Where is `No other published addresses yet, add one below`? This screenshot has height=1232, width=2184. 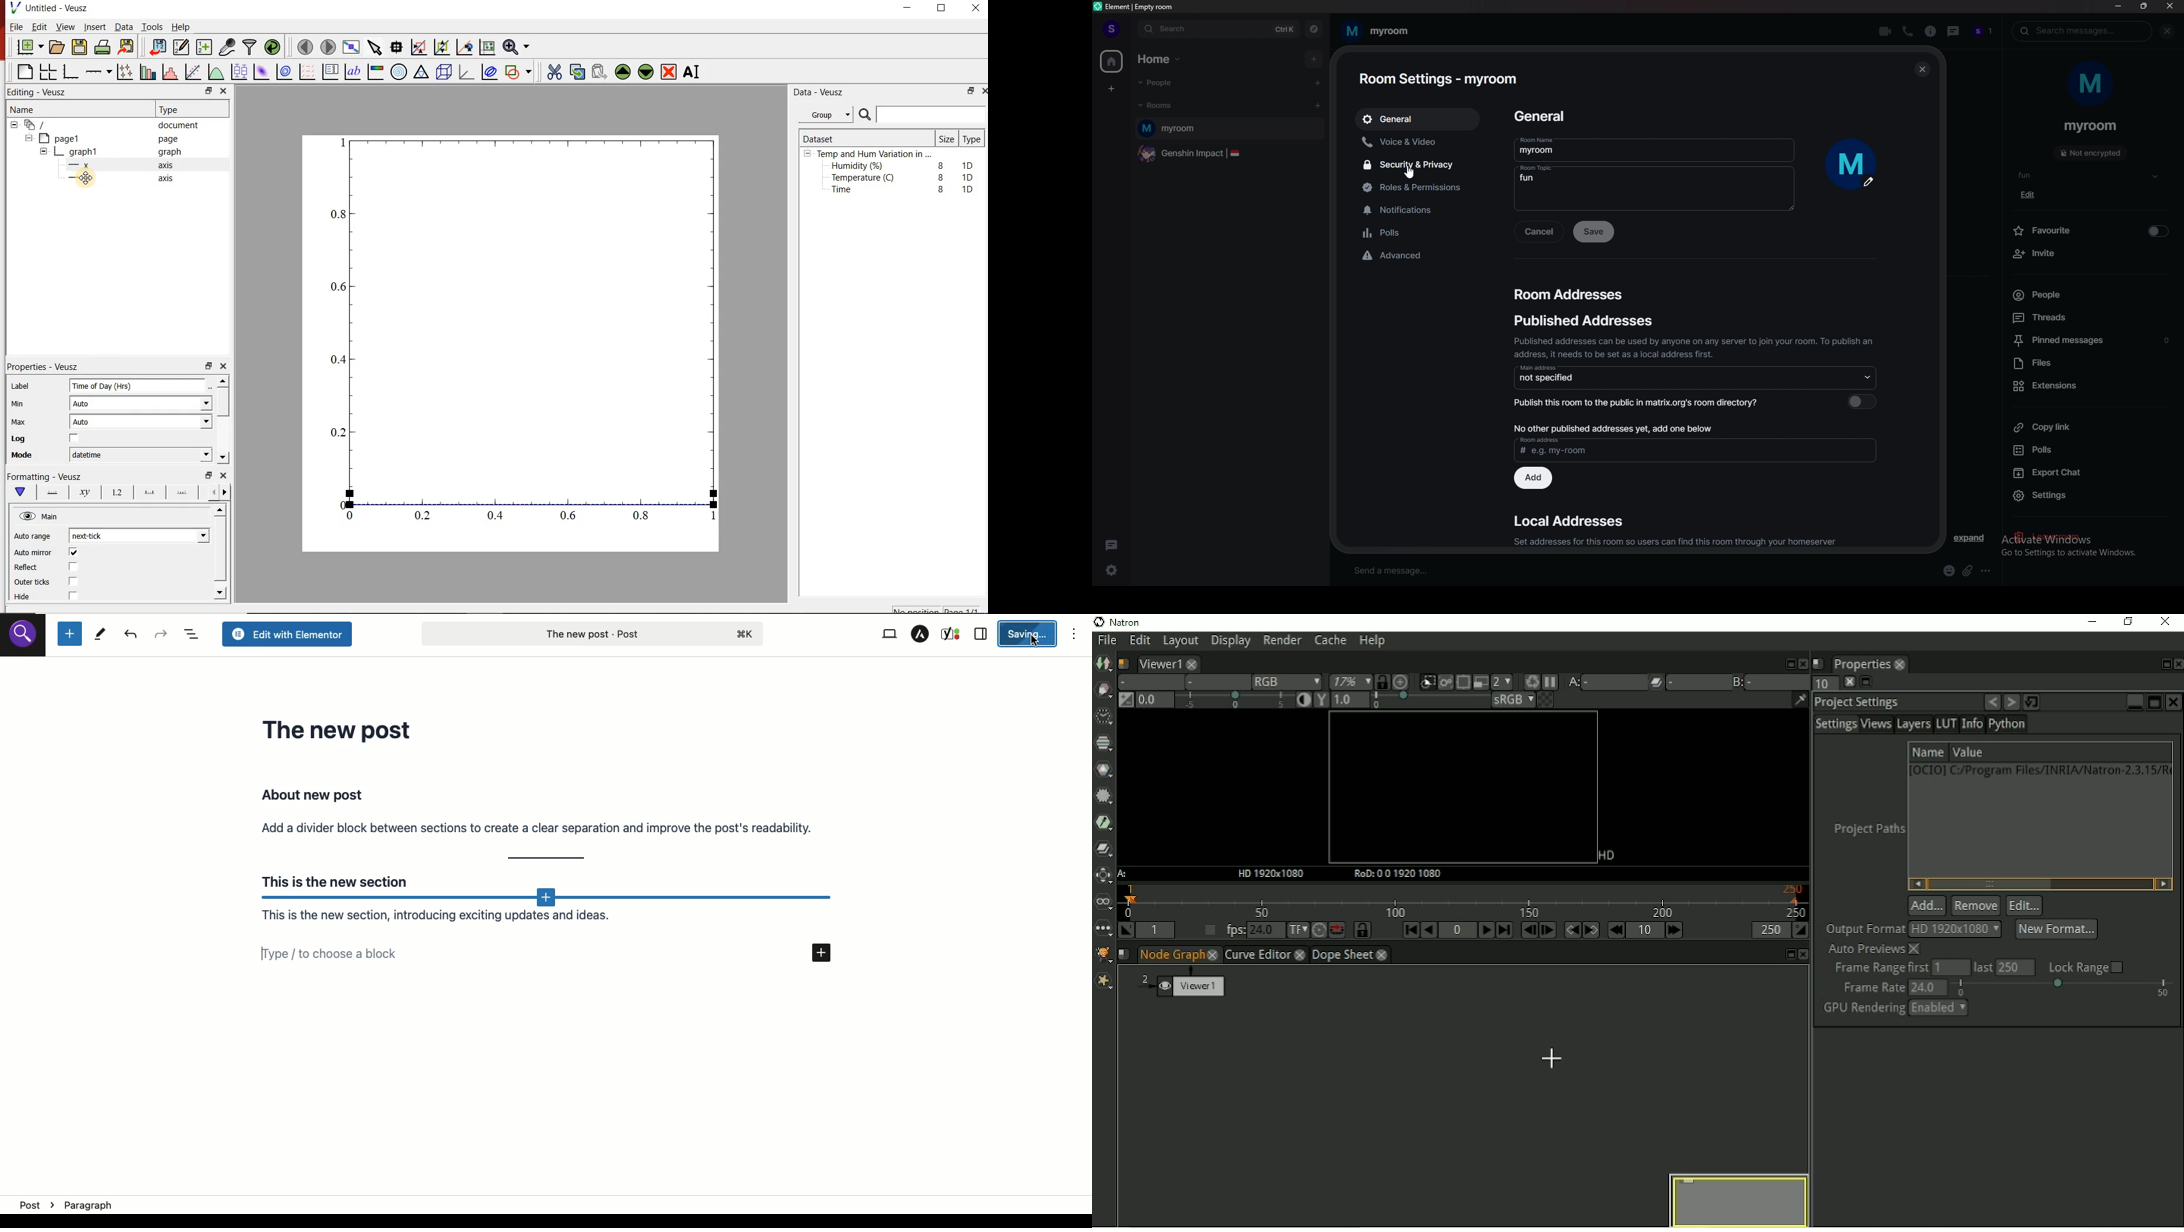 No other published addresses yet, add one below is located at coordinates (1614, 429).